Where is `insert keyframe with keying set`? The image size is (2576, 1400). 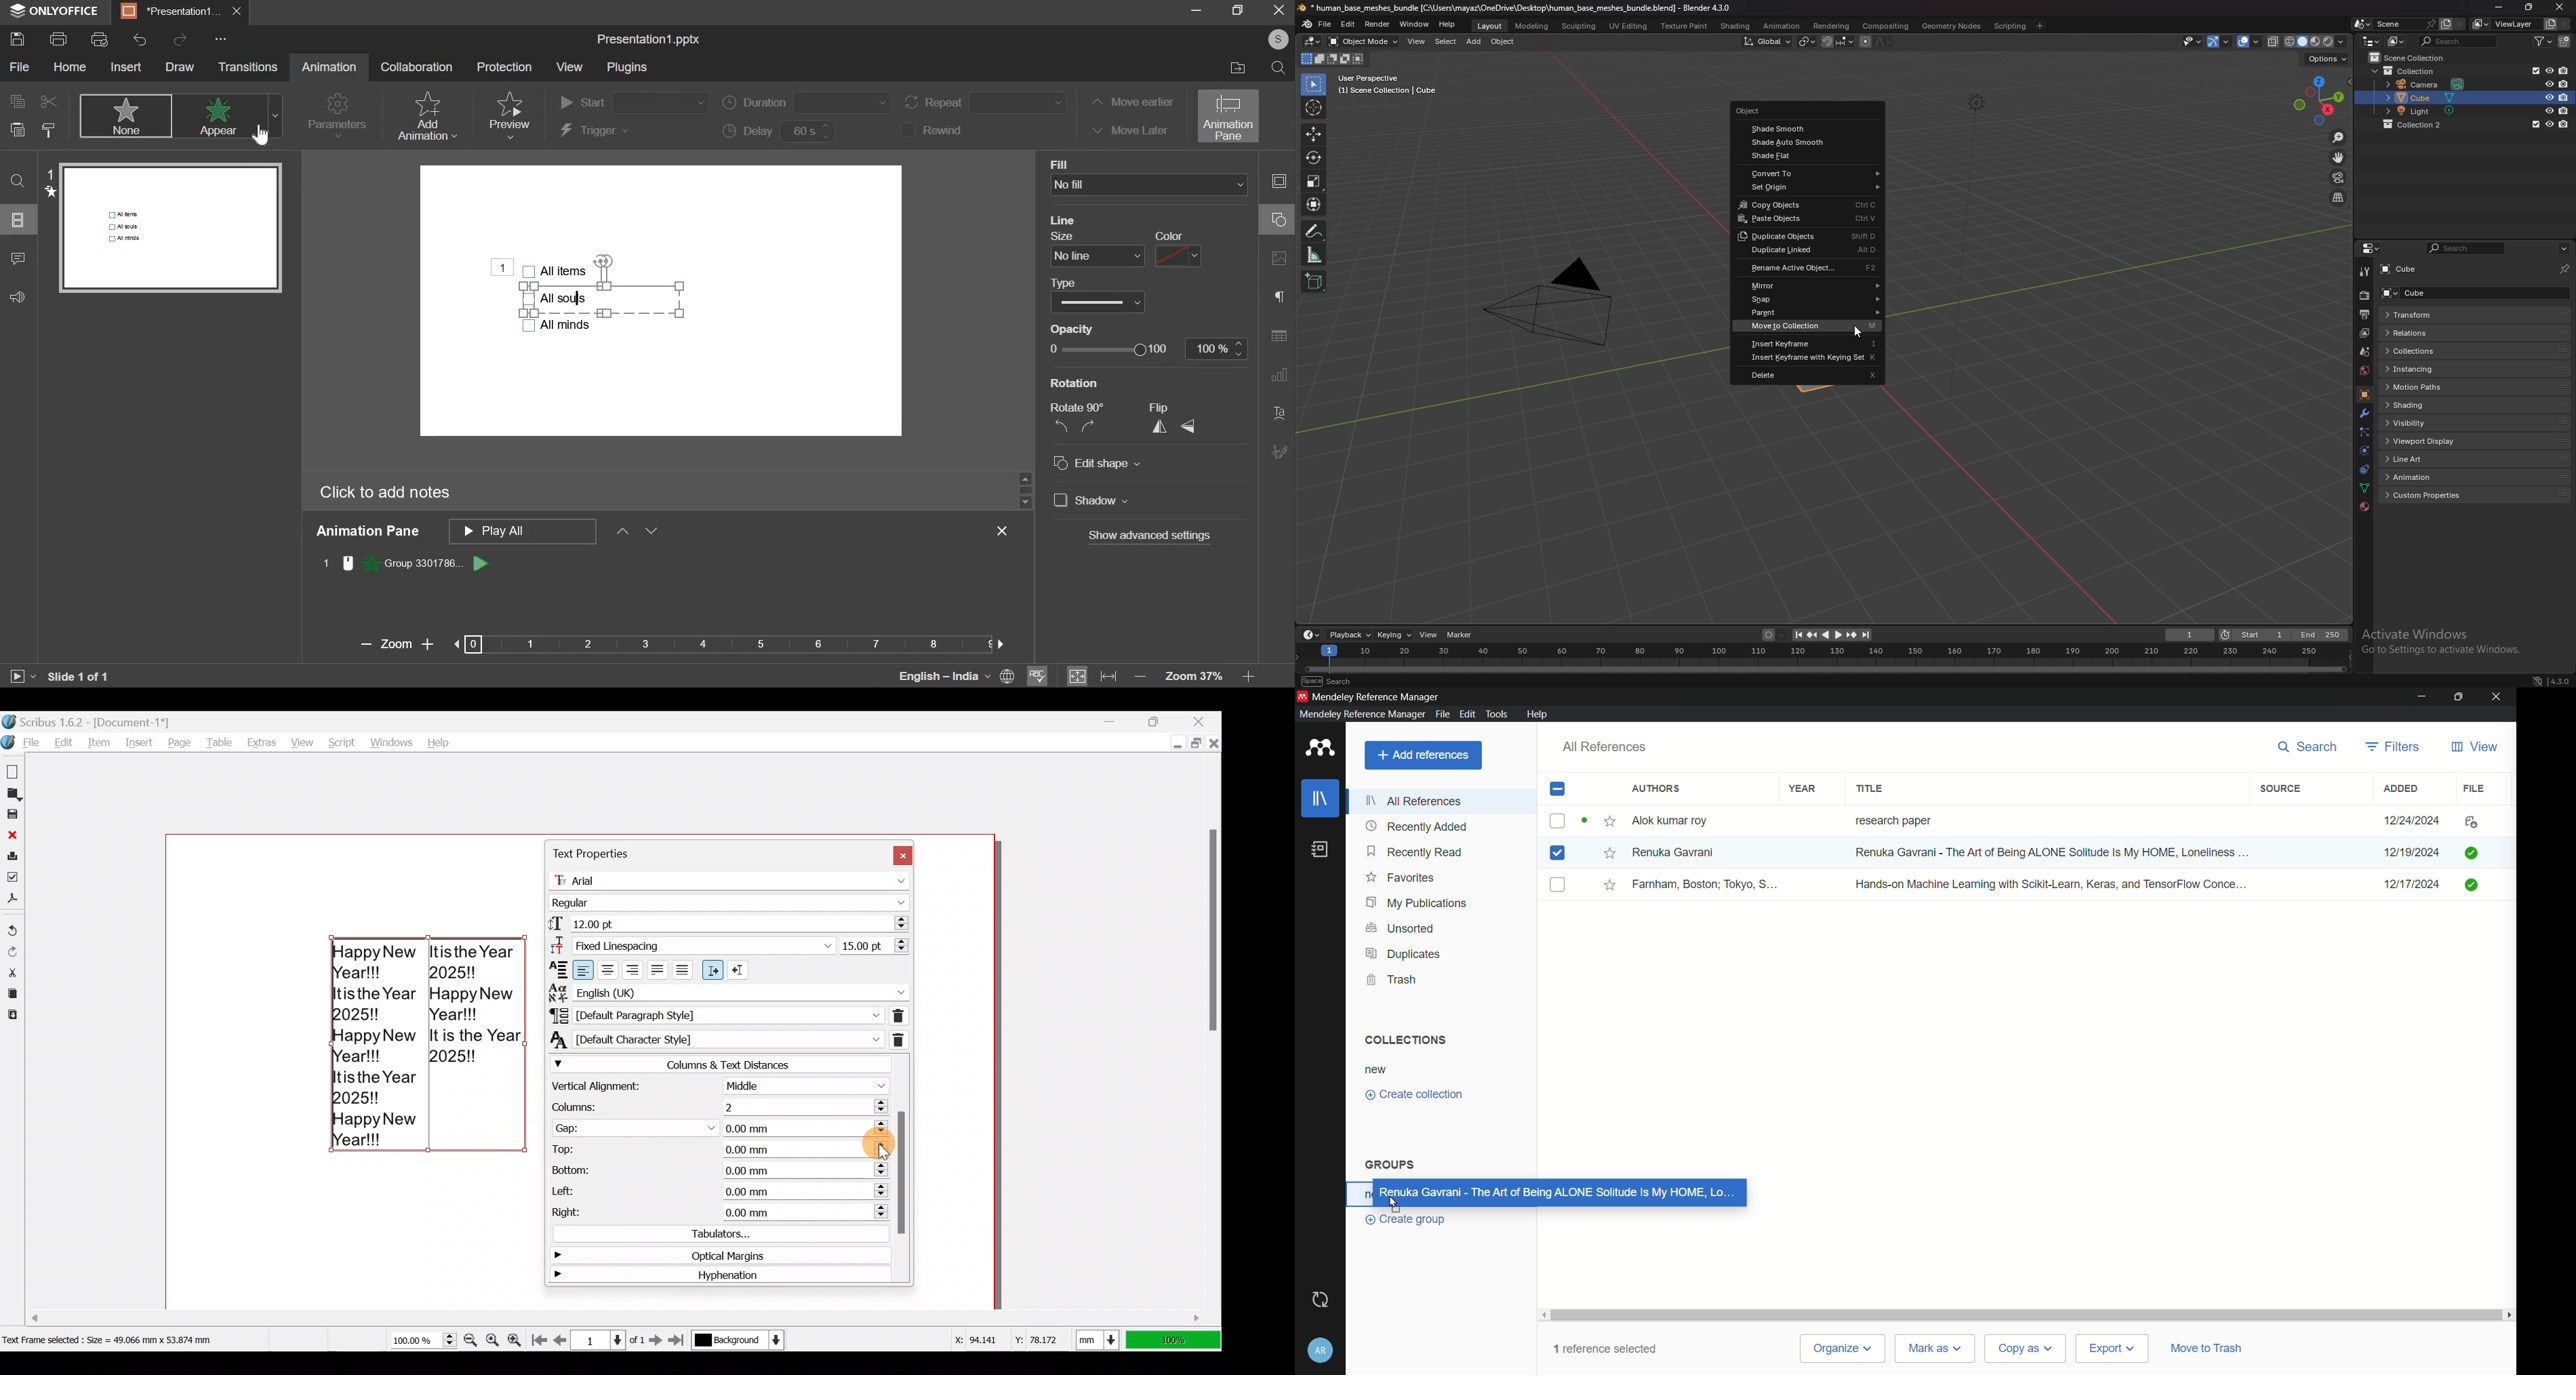
insert keyframe with keying set is located at coordinates (1809, 358).